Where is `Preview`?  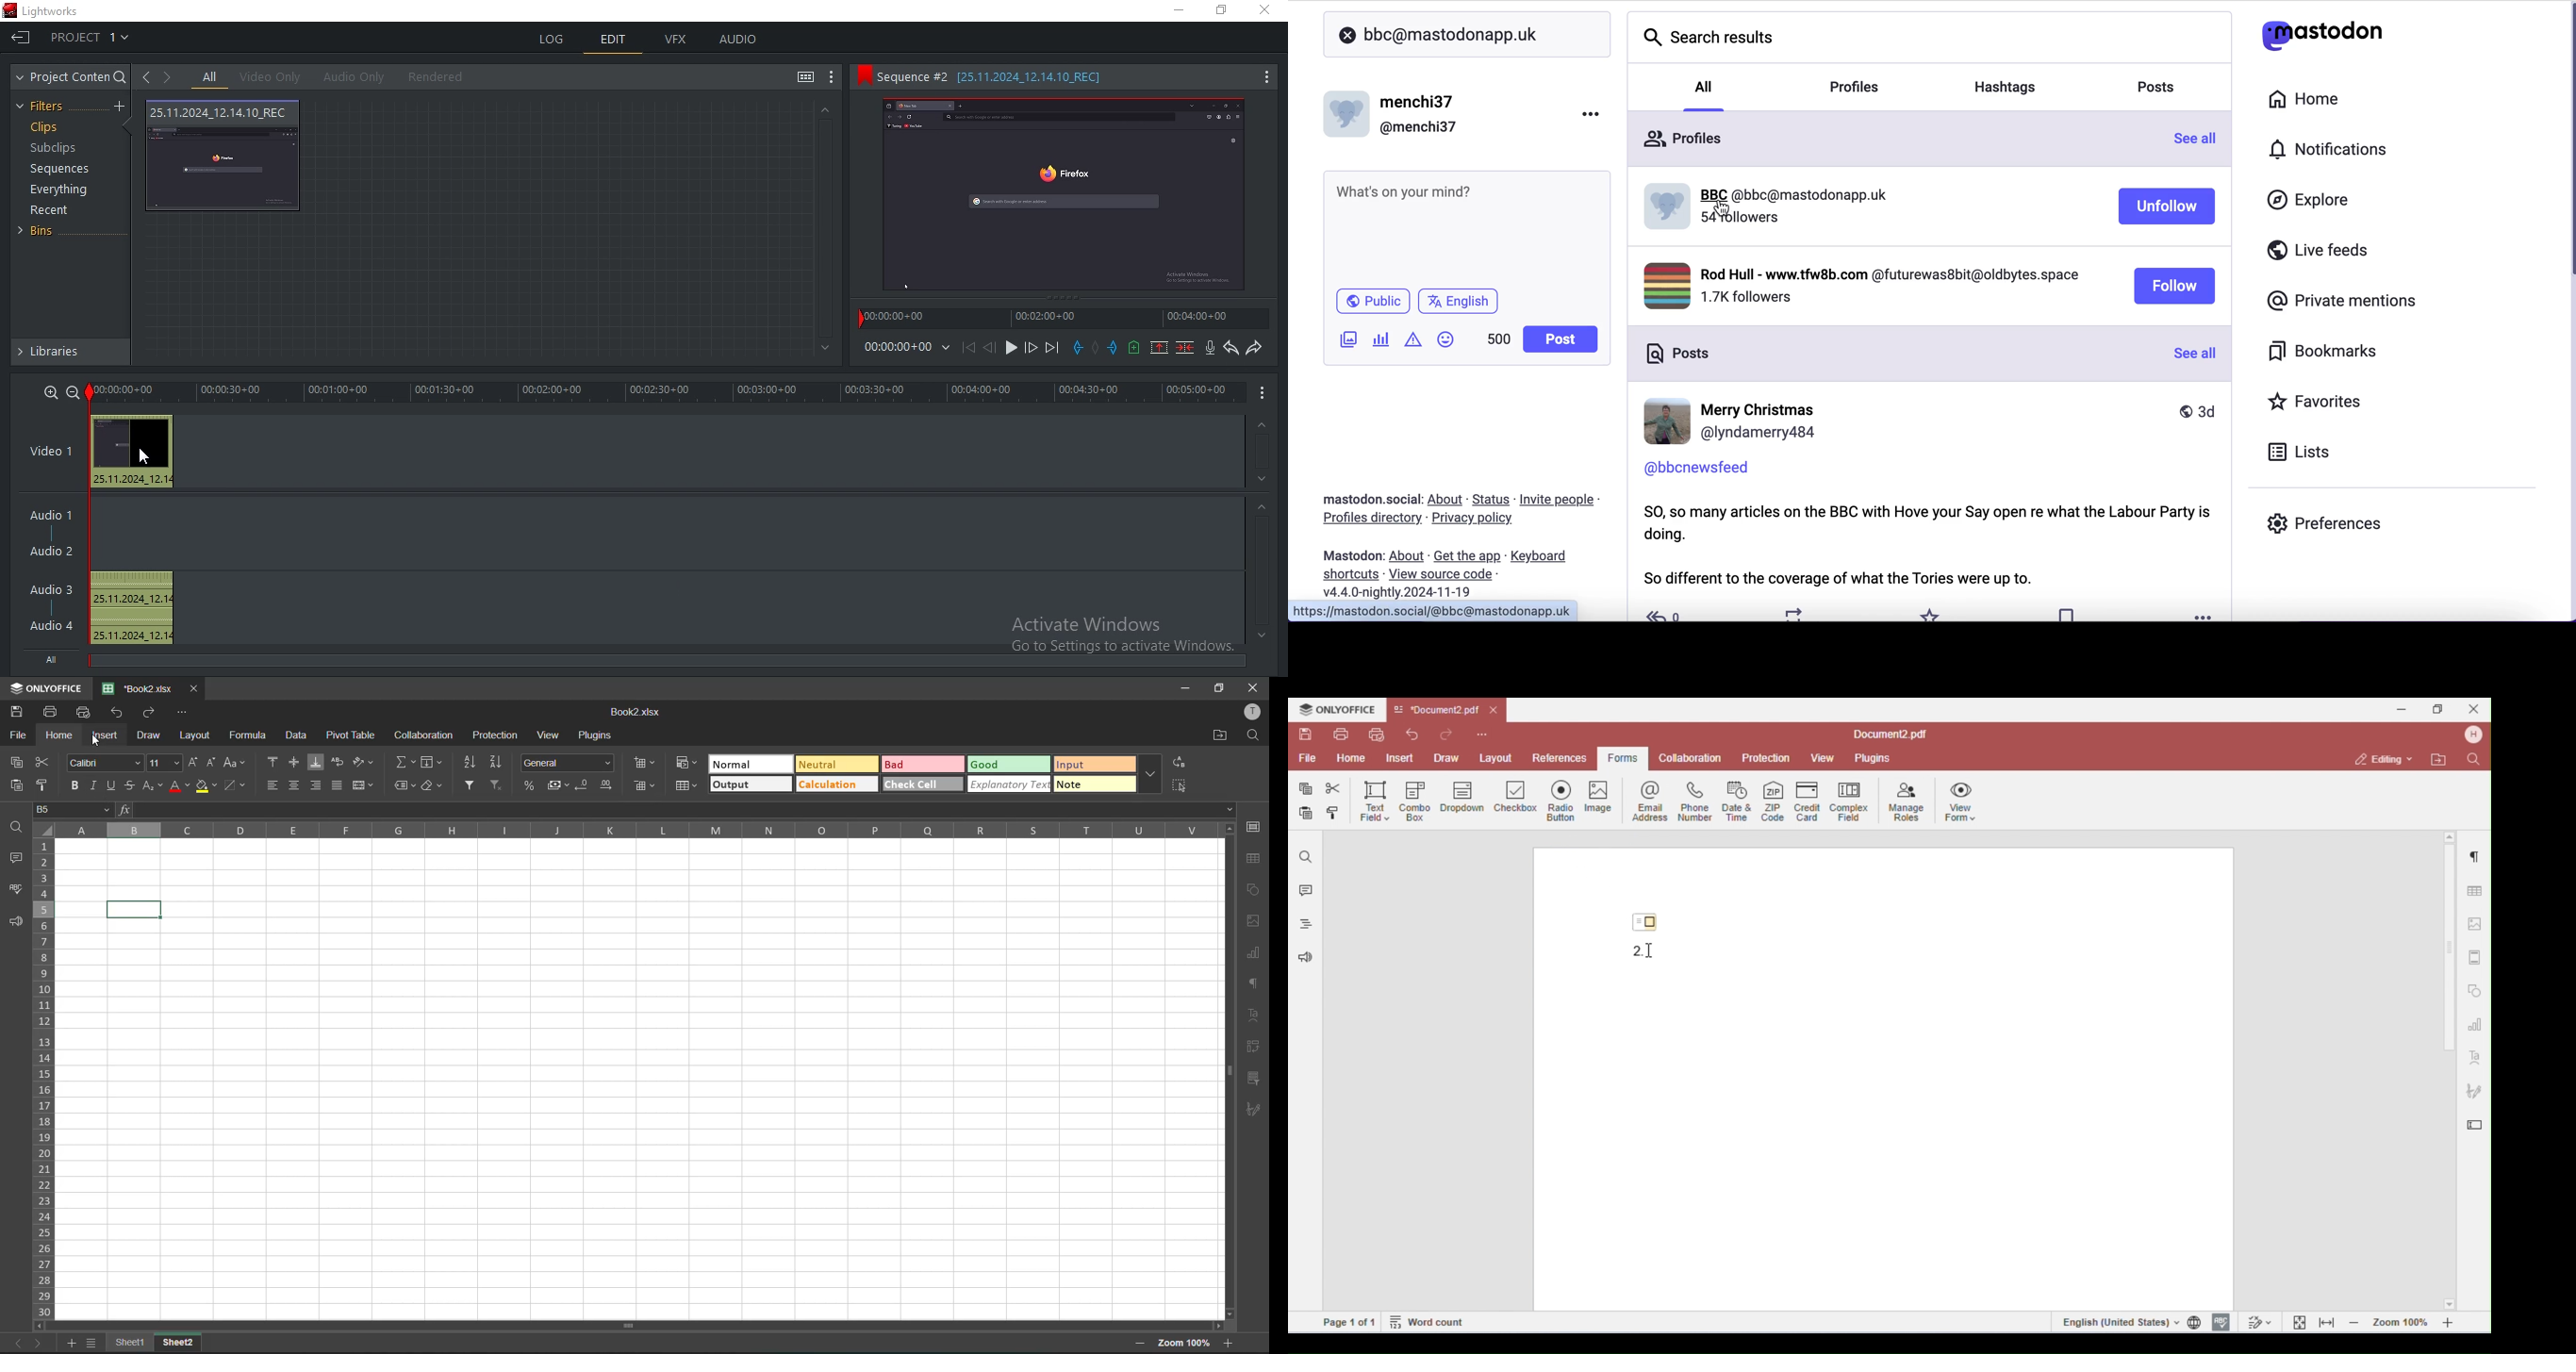
Preview is located at coordinates (1071, 199).